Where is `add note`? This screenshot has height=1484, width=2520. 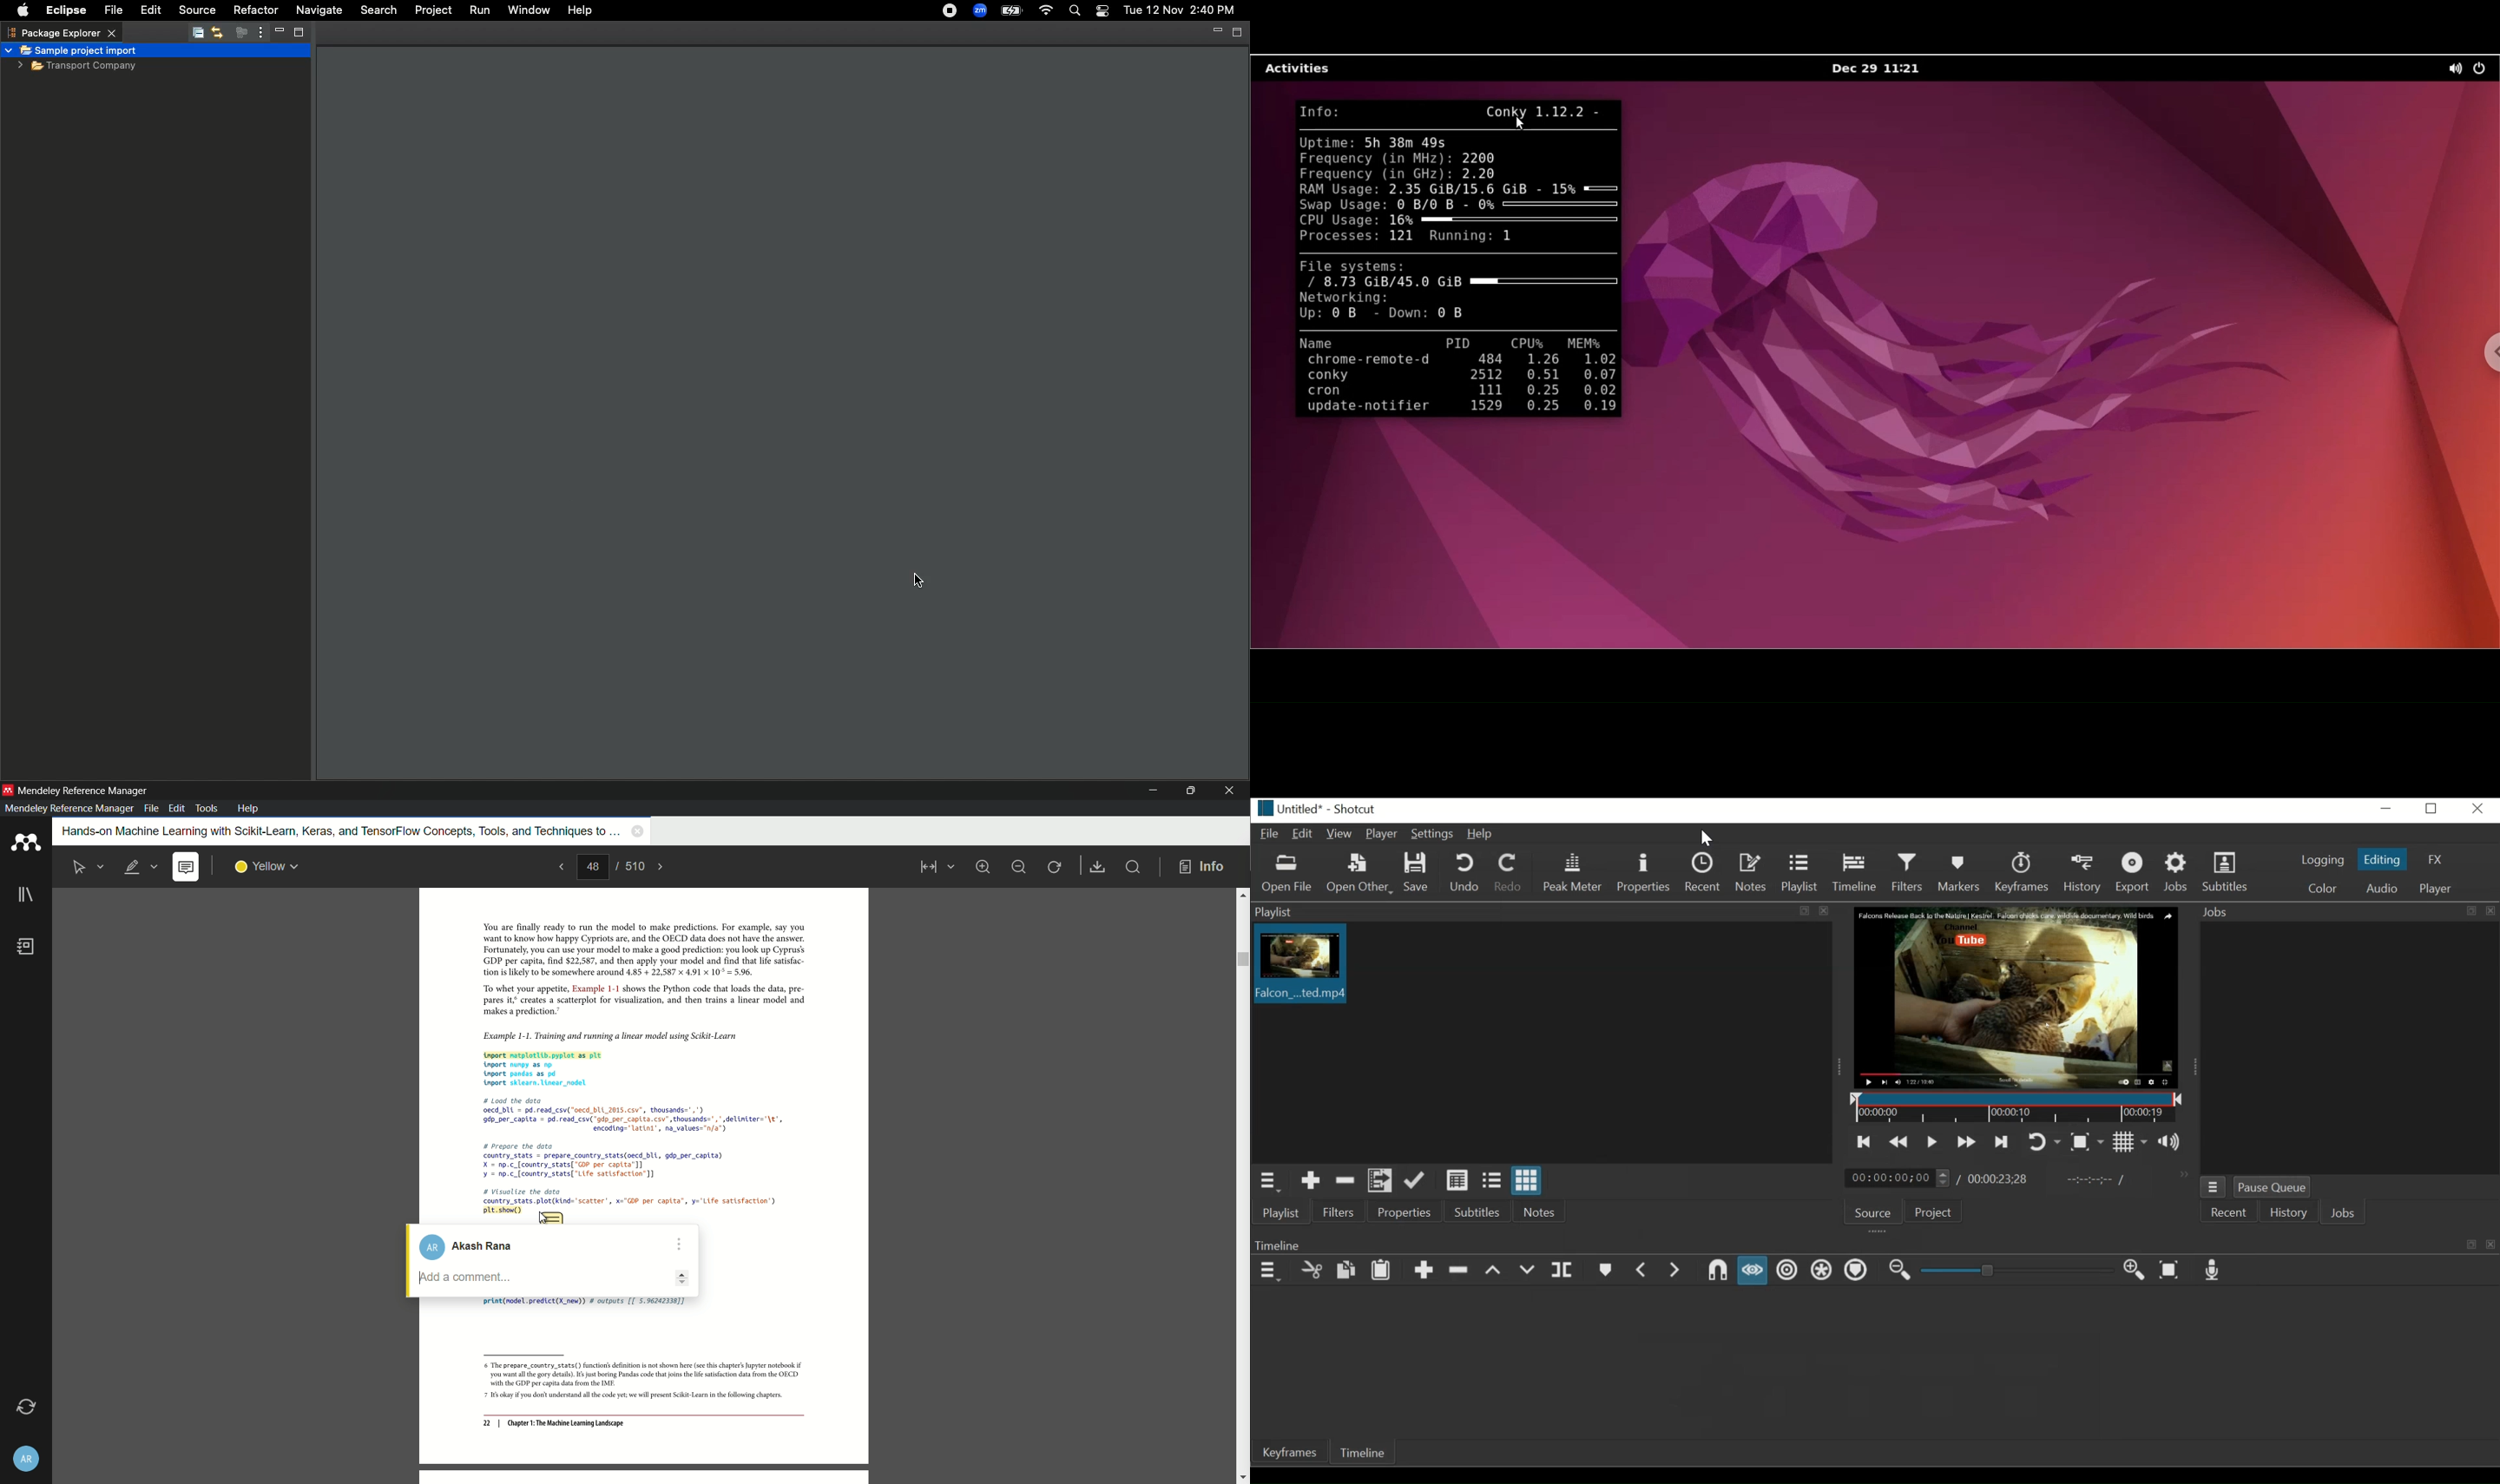 add note is located at coordinates (185, 868).